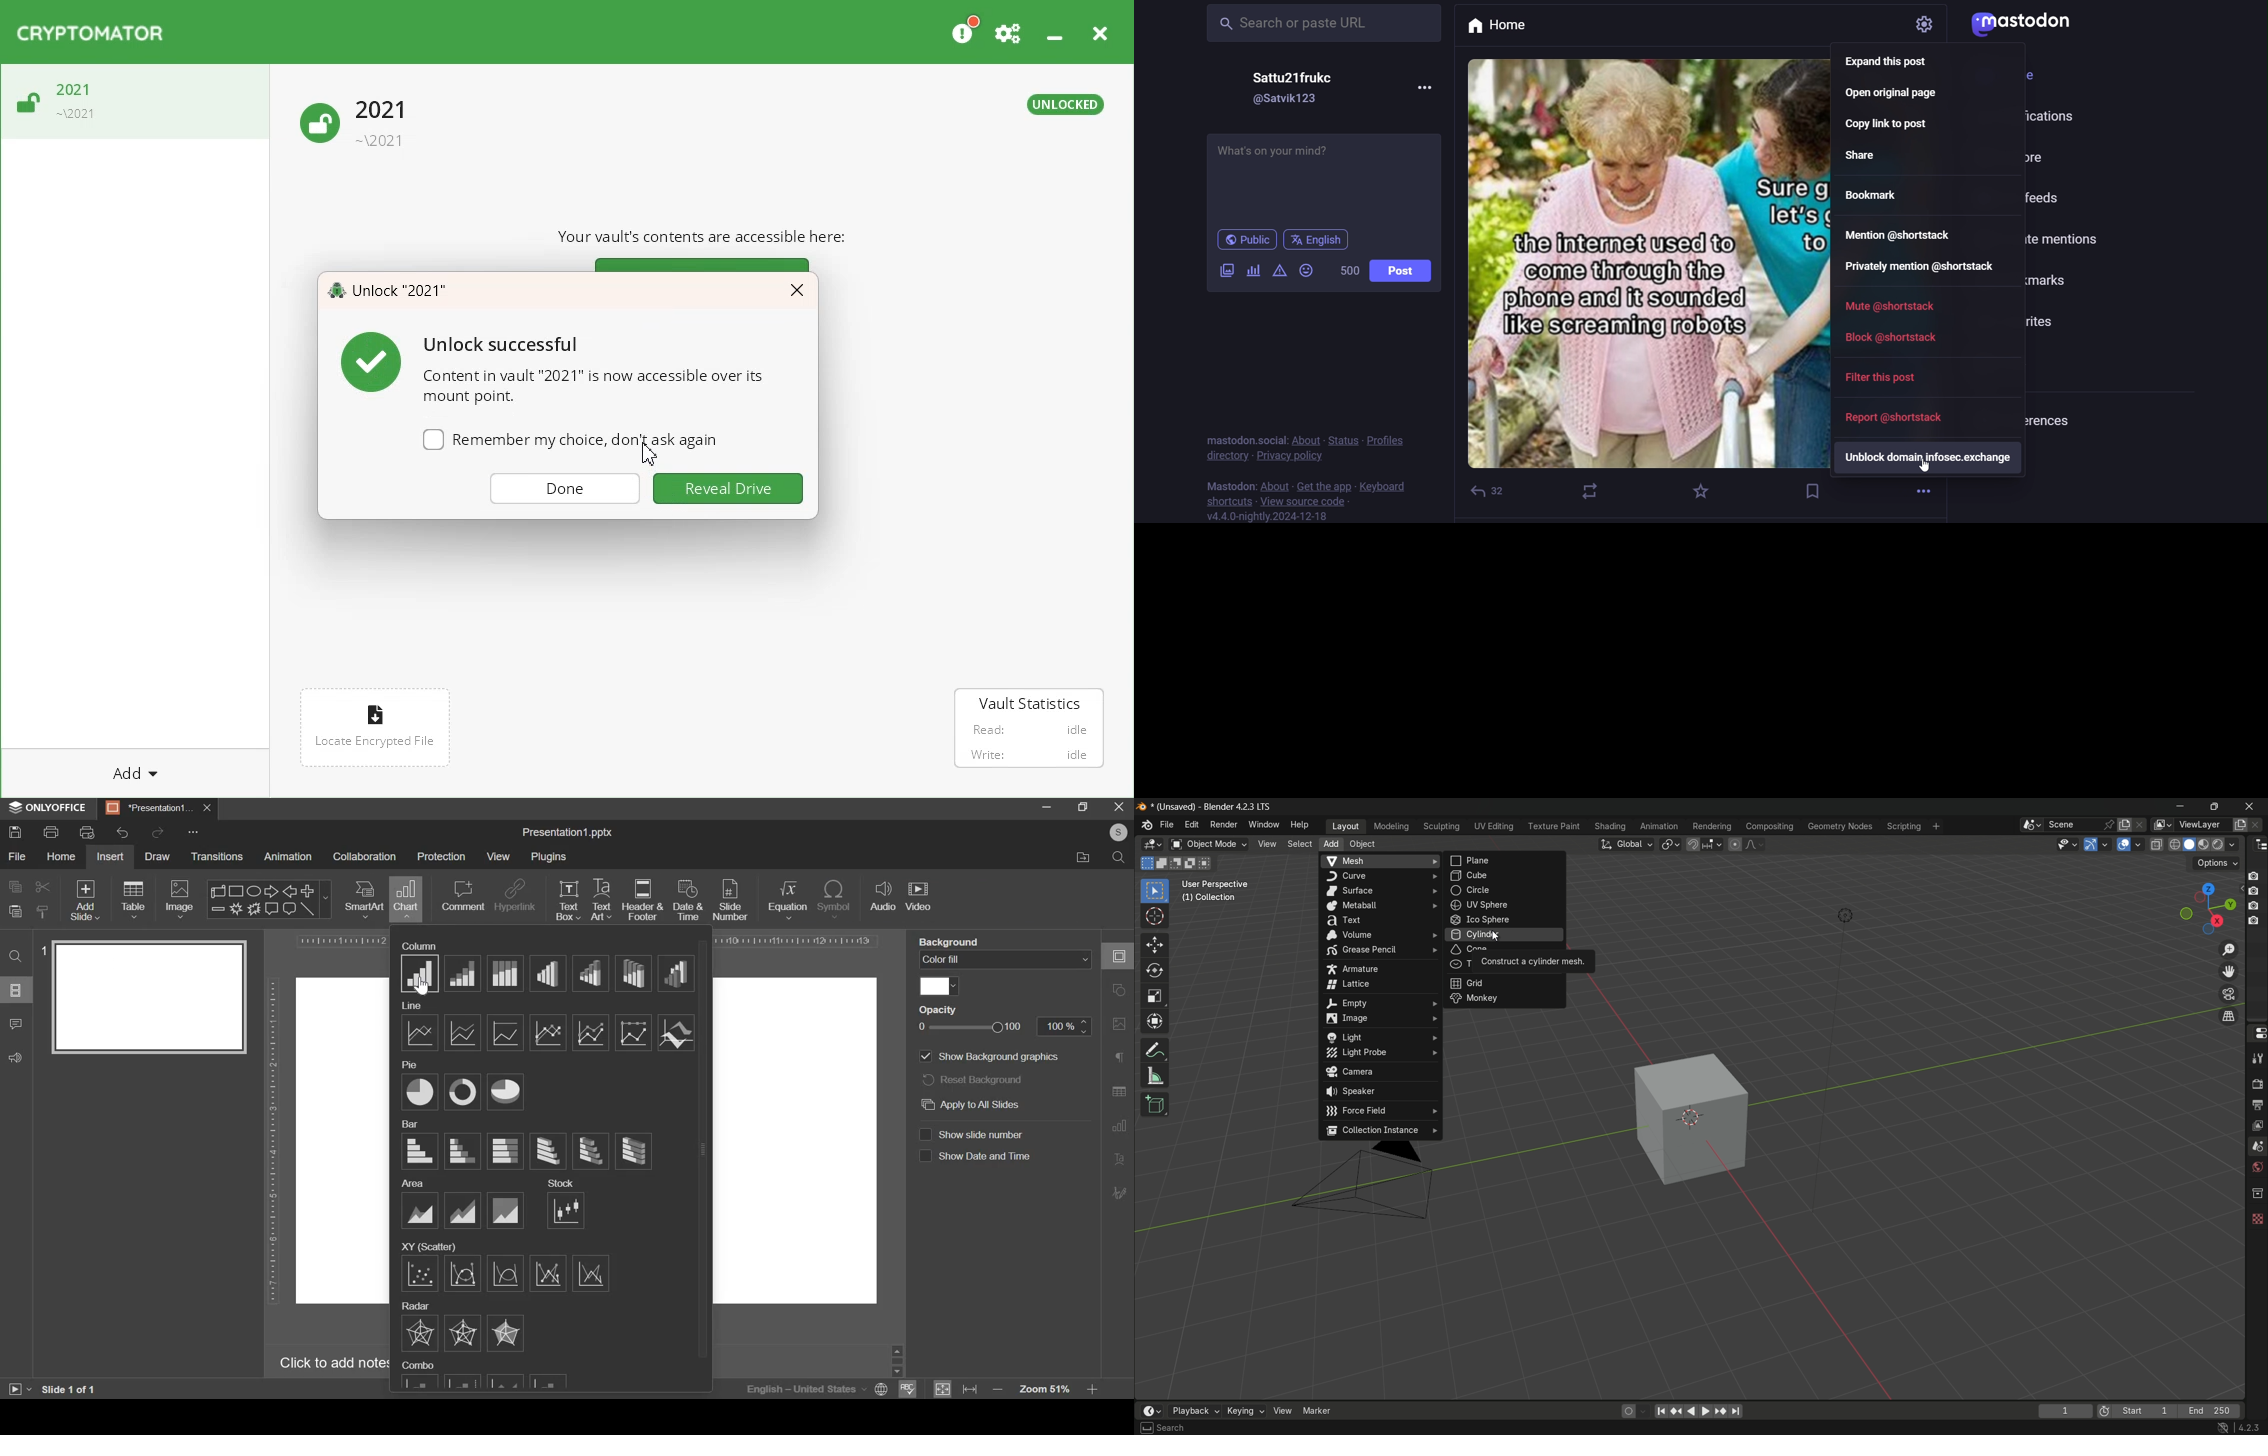 The image size is (2268, 1456). Describe the element at coordinates (2065, 1411) in the screenshot. I see `current frame` at that location.